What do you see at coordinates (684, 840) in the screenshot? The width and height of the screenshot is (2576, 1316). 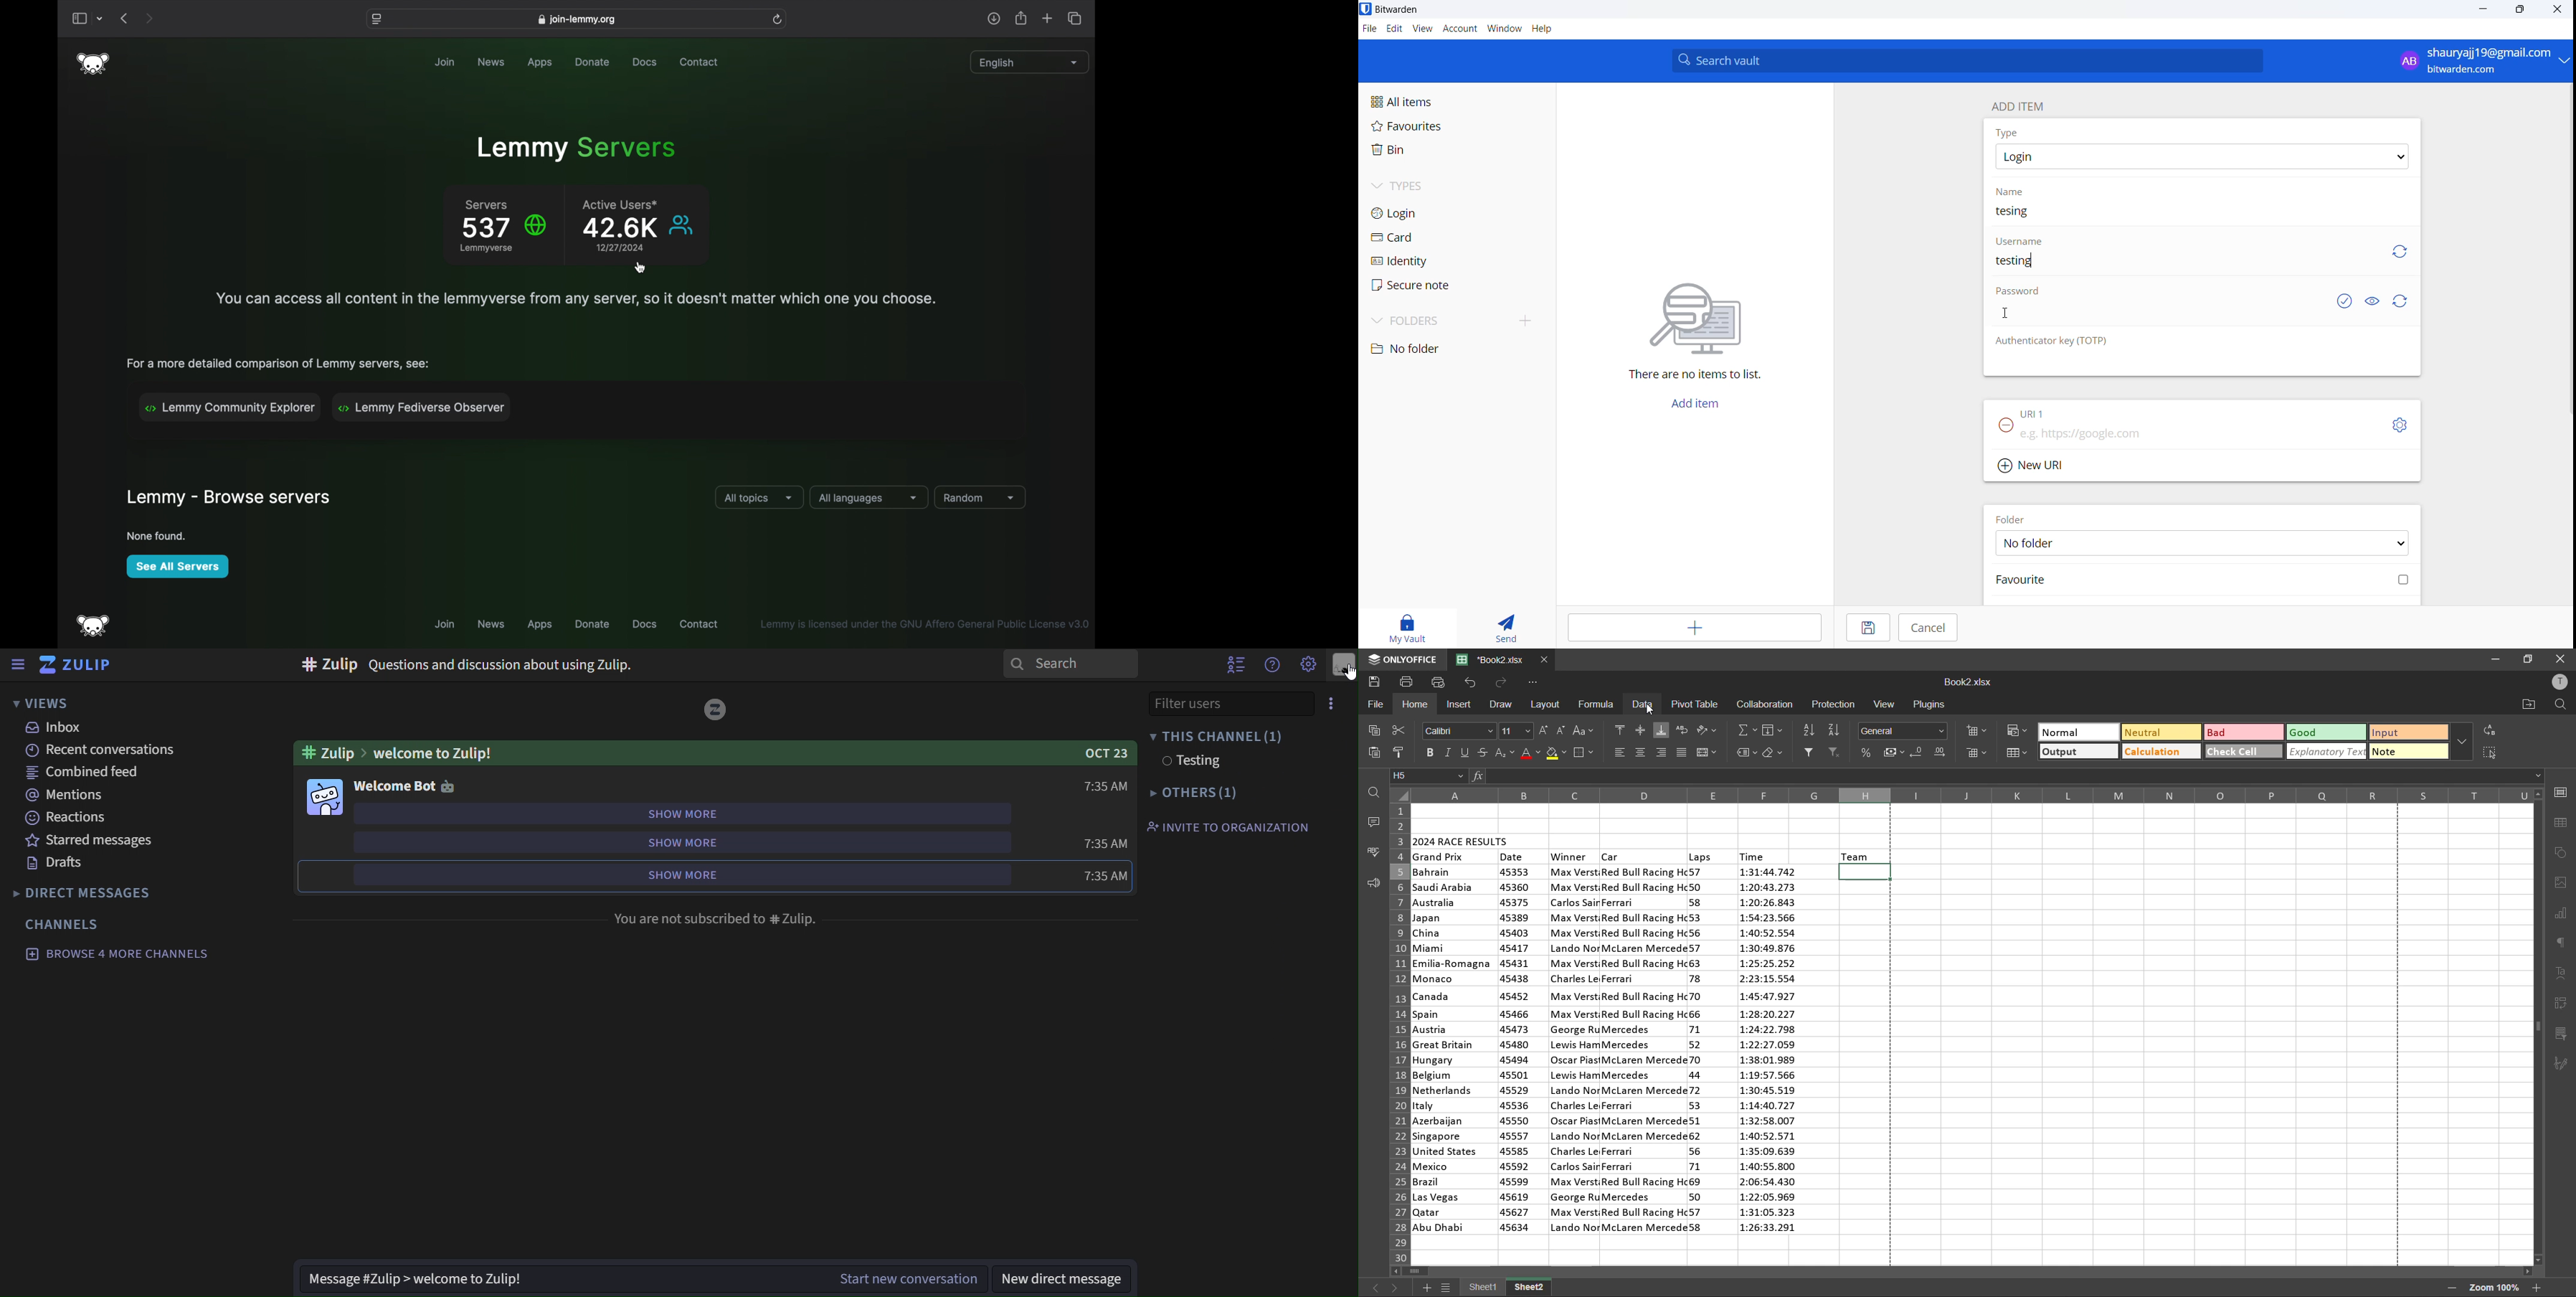 I see `show more` at bounding box center [684, 840].